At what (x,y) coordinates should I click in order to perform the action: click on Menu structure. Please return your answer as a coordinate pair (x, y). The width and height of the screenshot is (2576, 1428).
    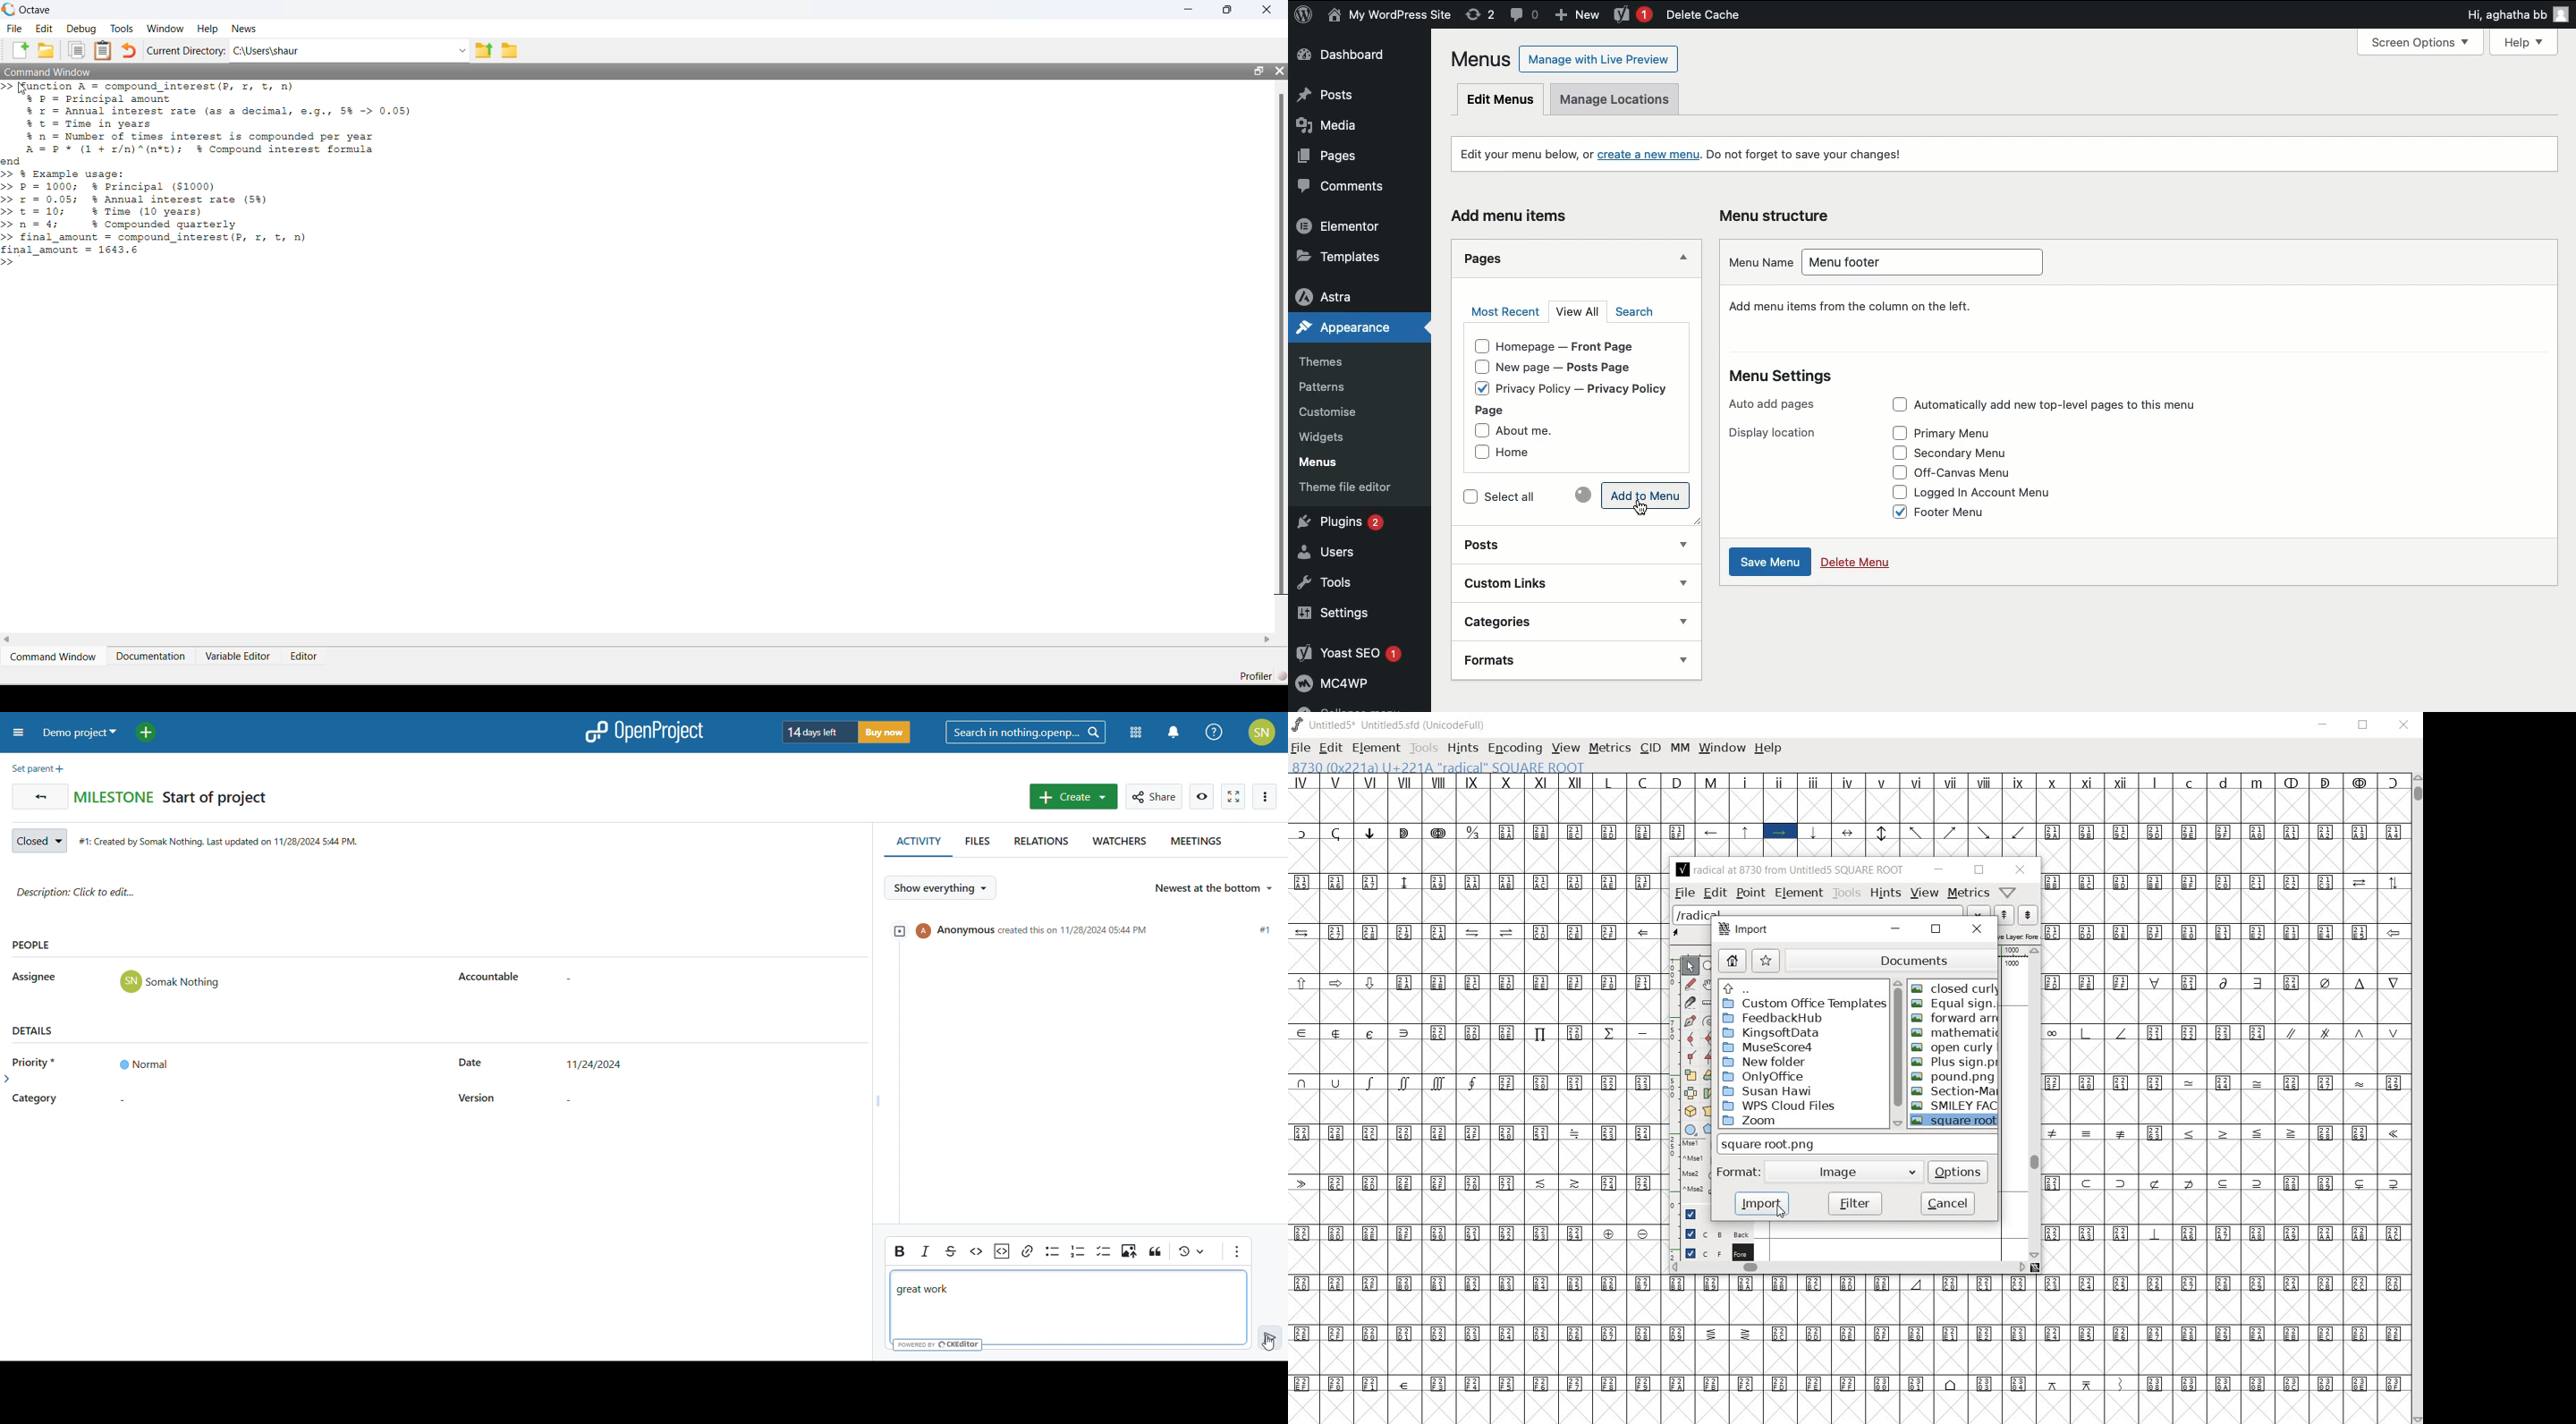
    Looking at the image, I should click on (1778, 214).